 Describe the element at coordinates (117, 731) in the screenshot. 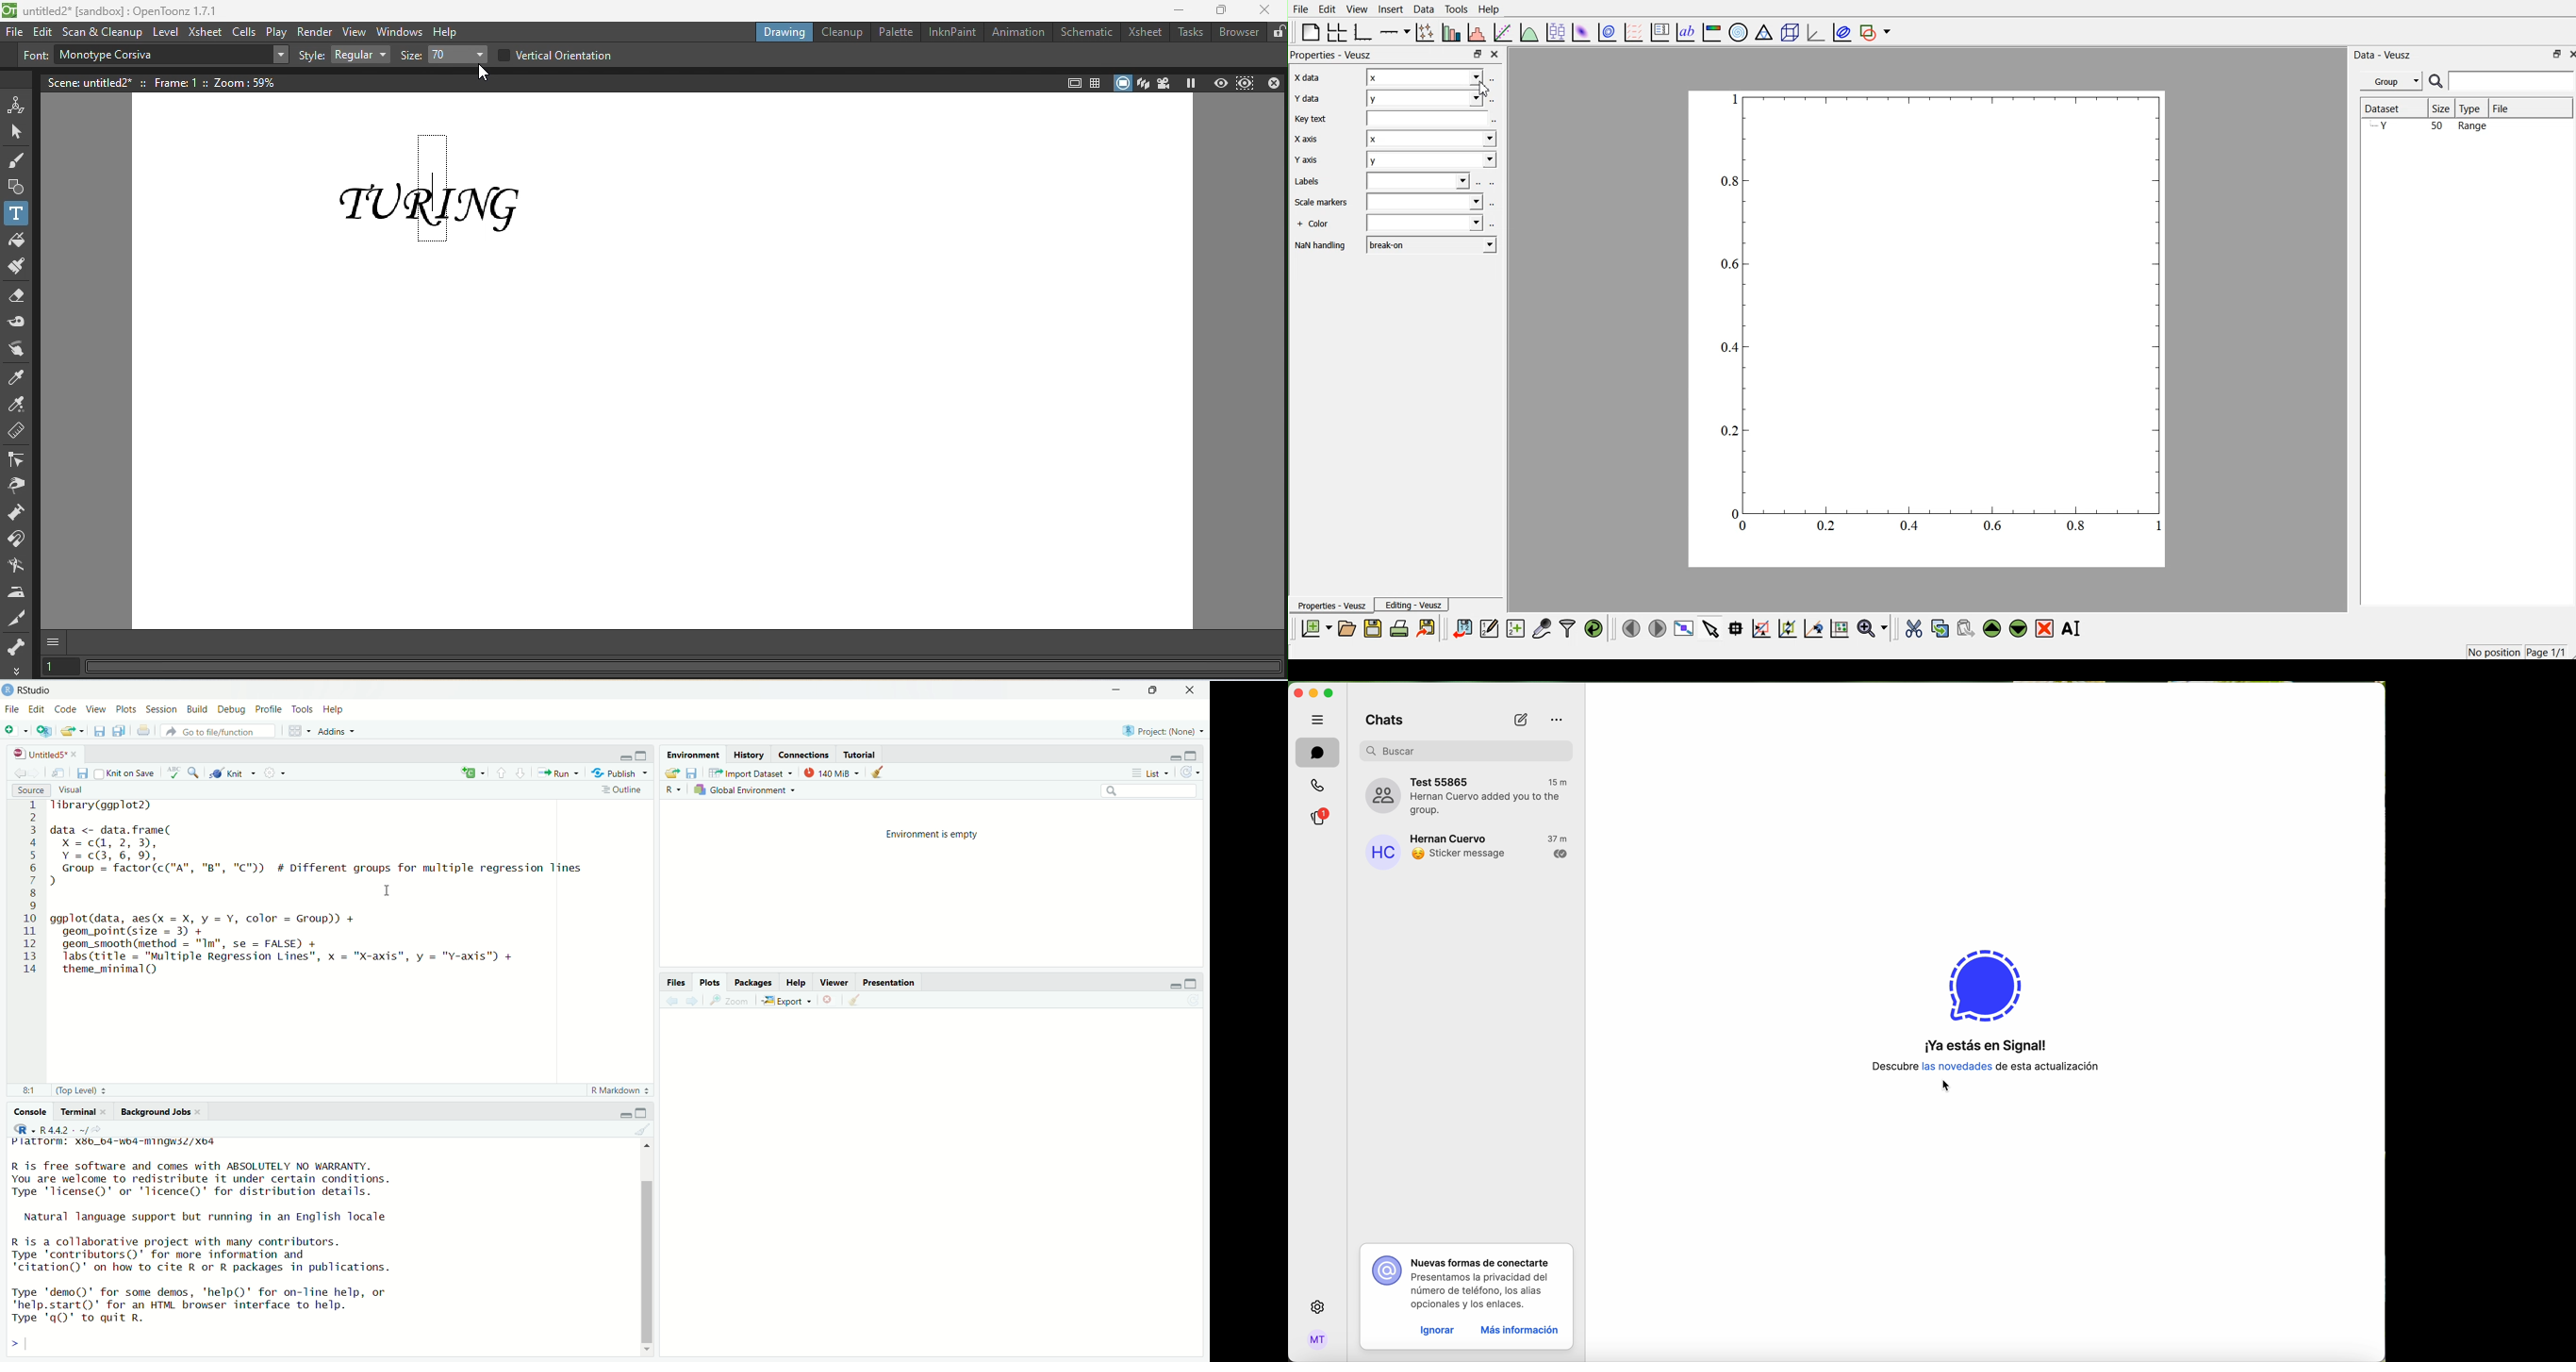

I see `files` at that location.